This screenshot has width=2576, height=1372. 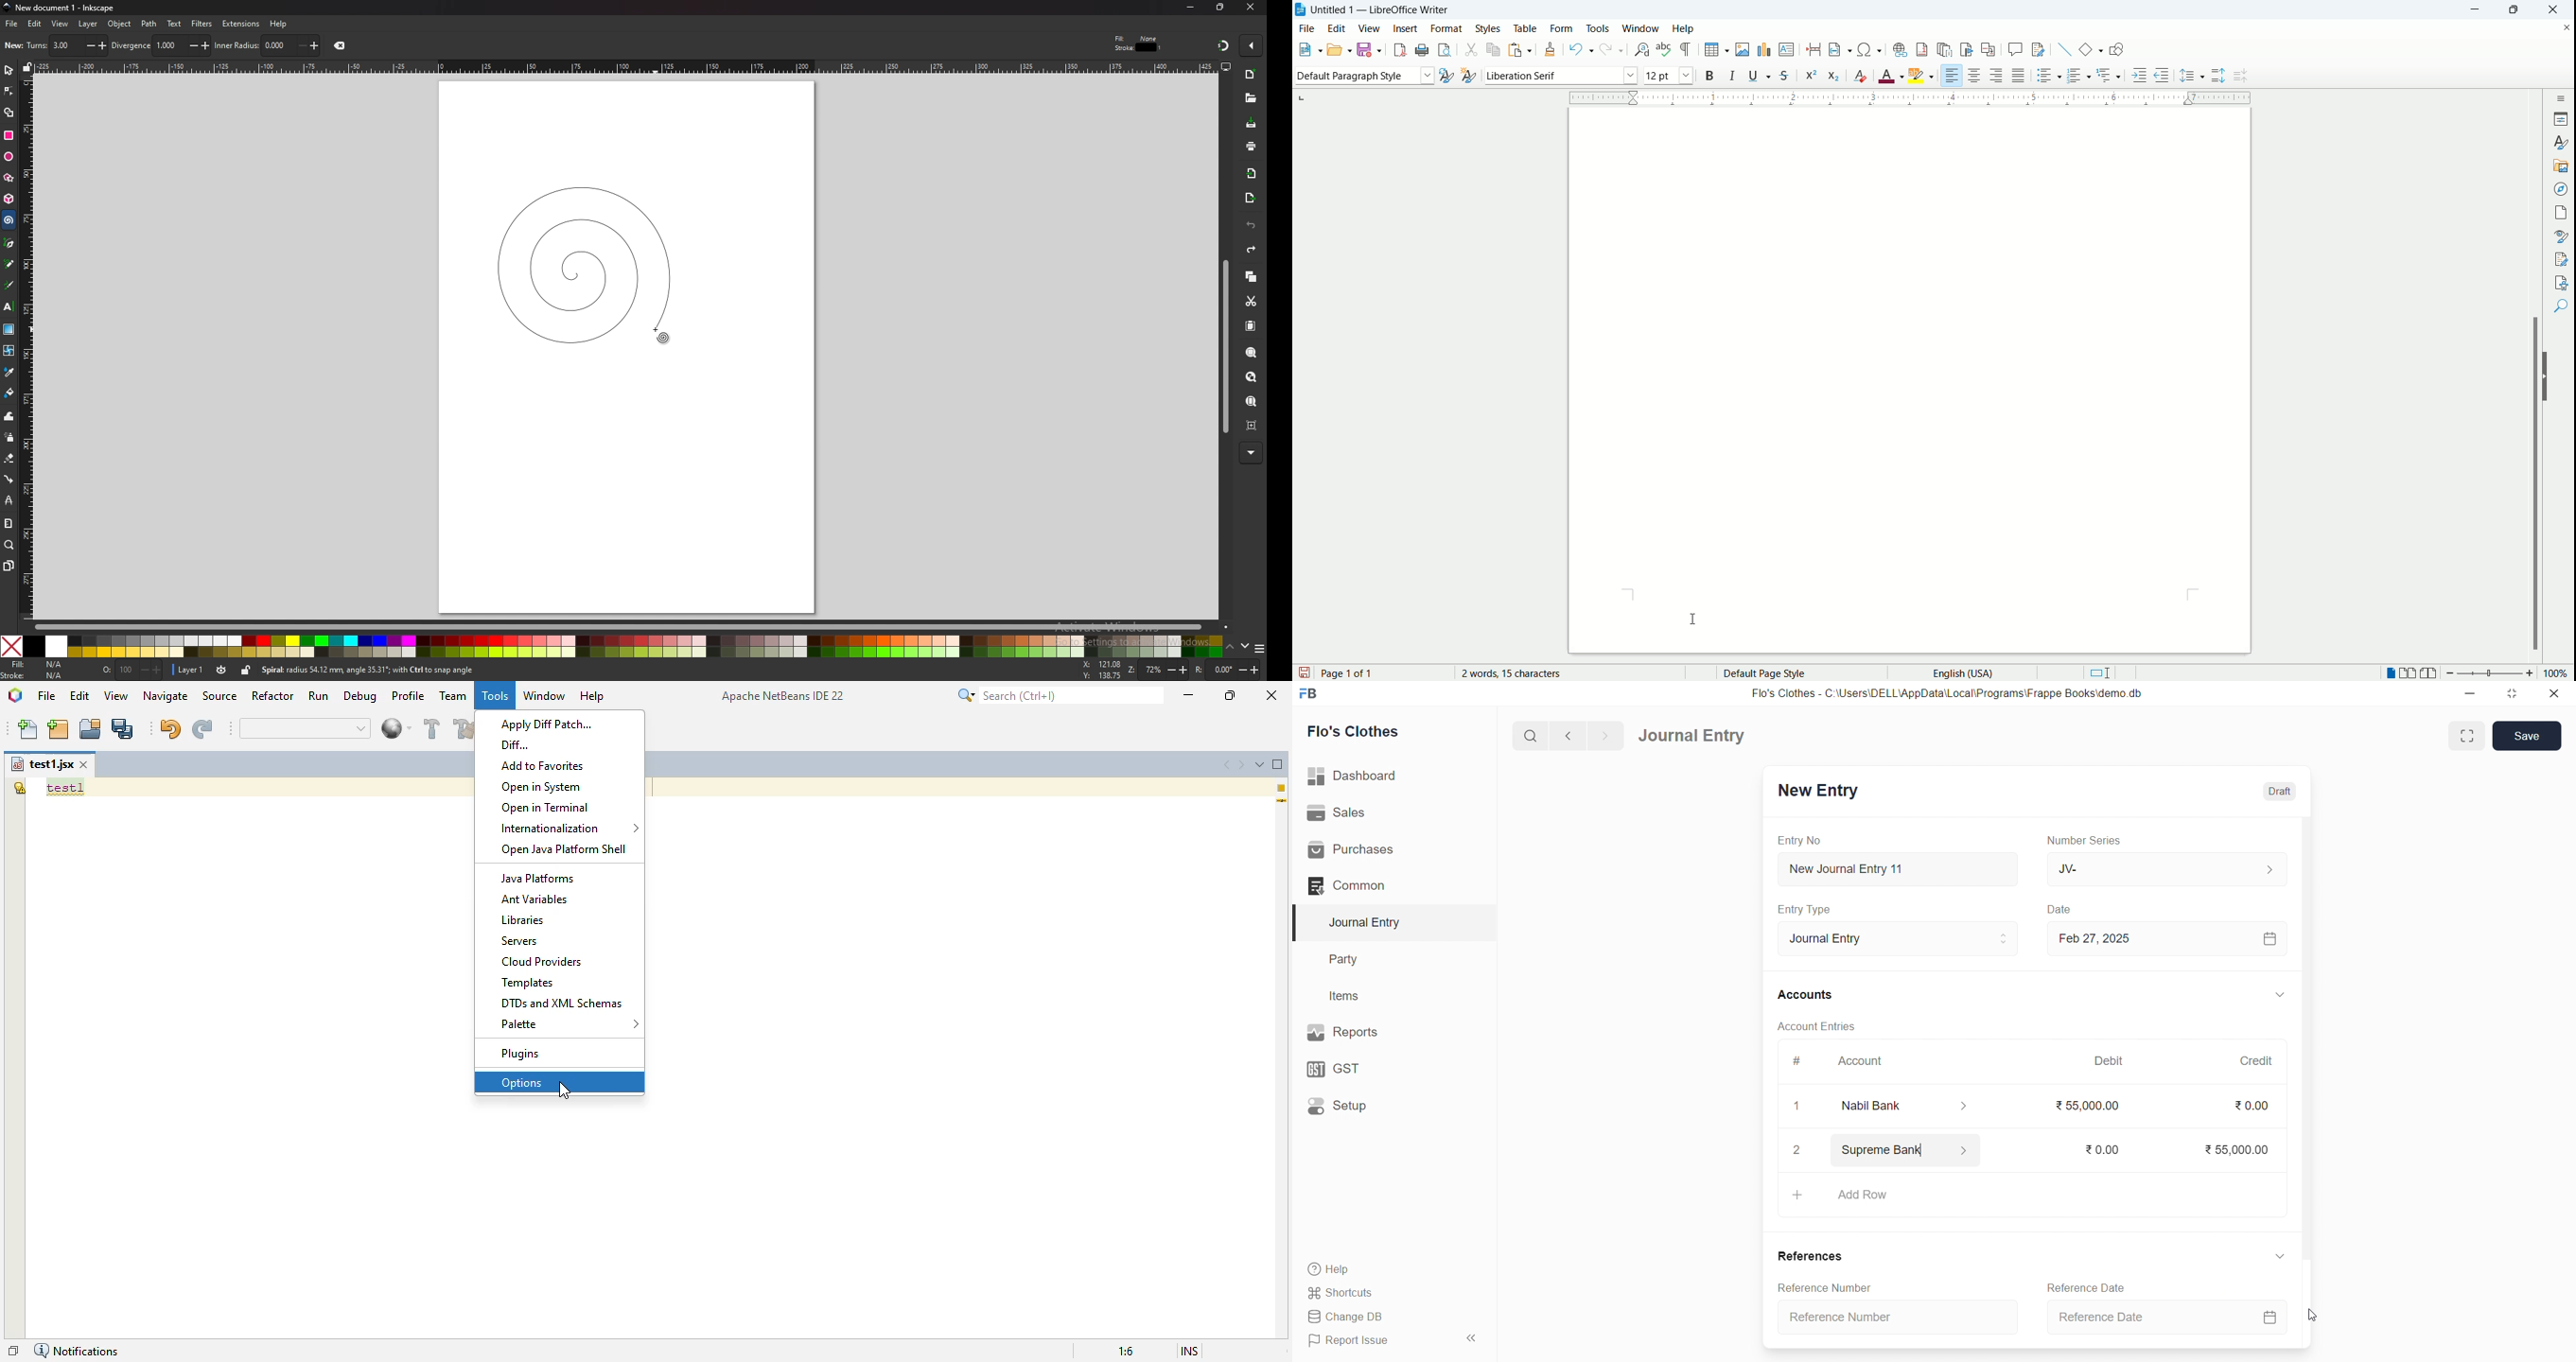 What do you see at coordinates (1373, 886) in the screenshot?
I see `Common` at bounding box center [1373, 886].